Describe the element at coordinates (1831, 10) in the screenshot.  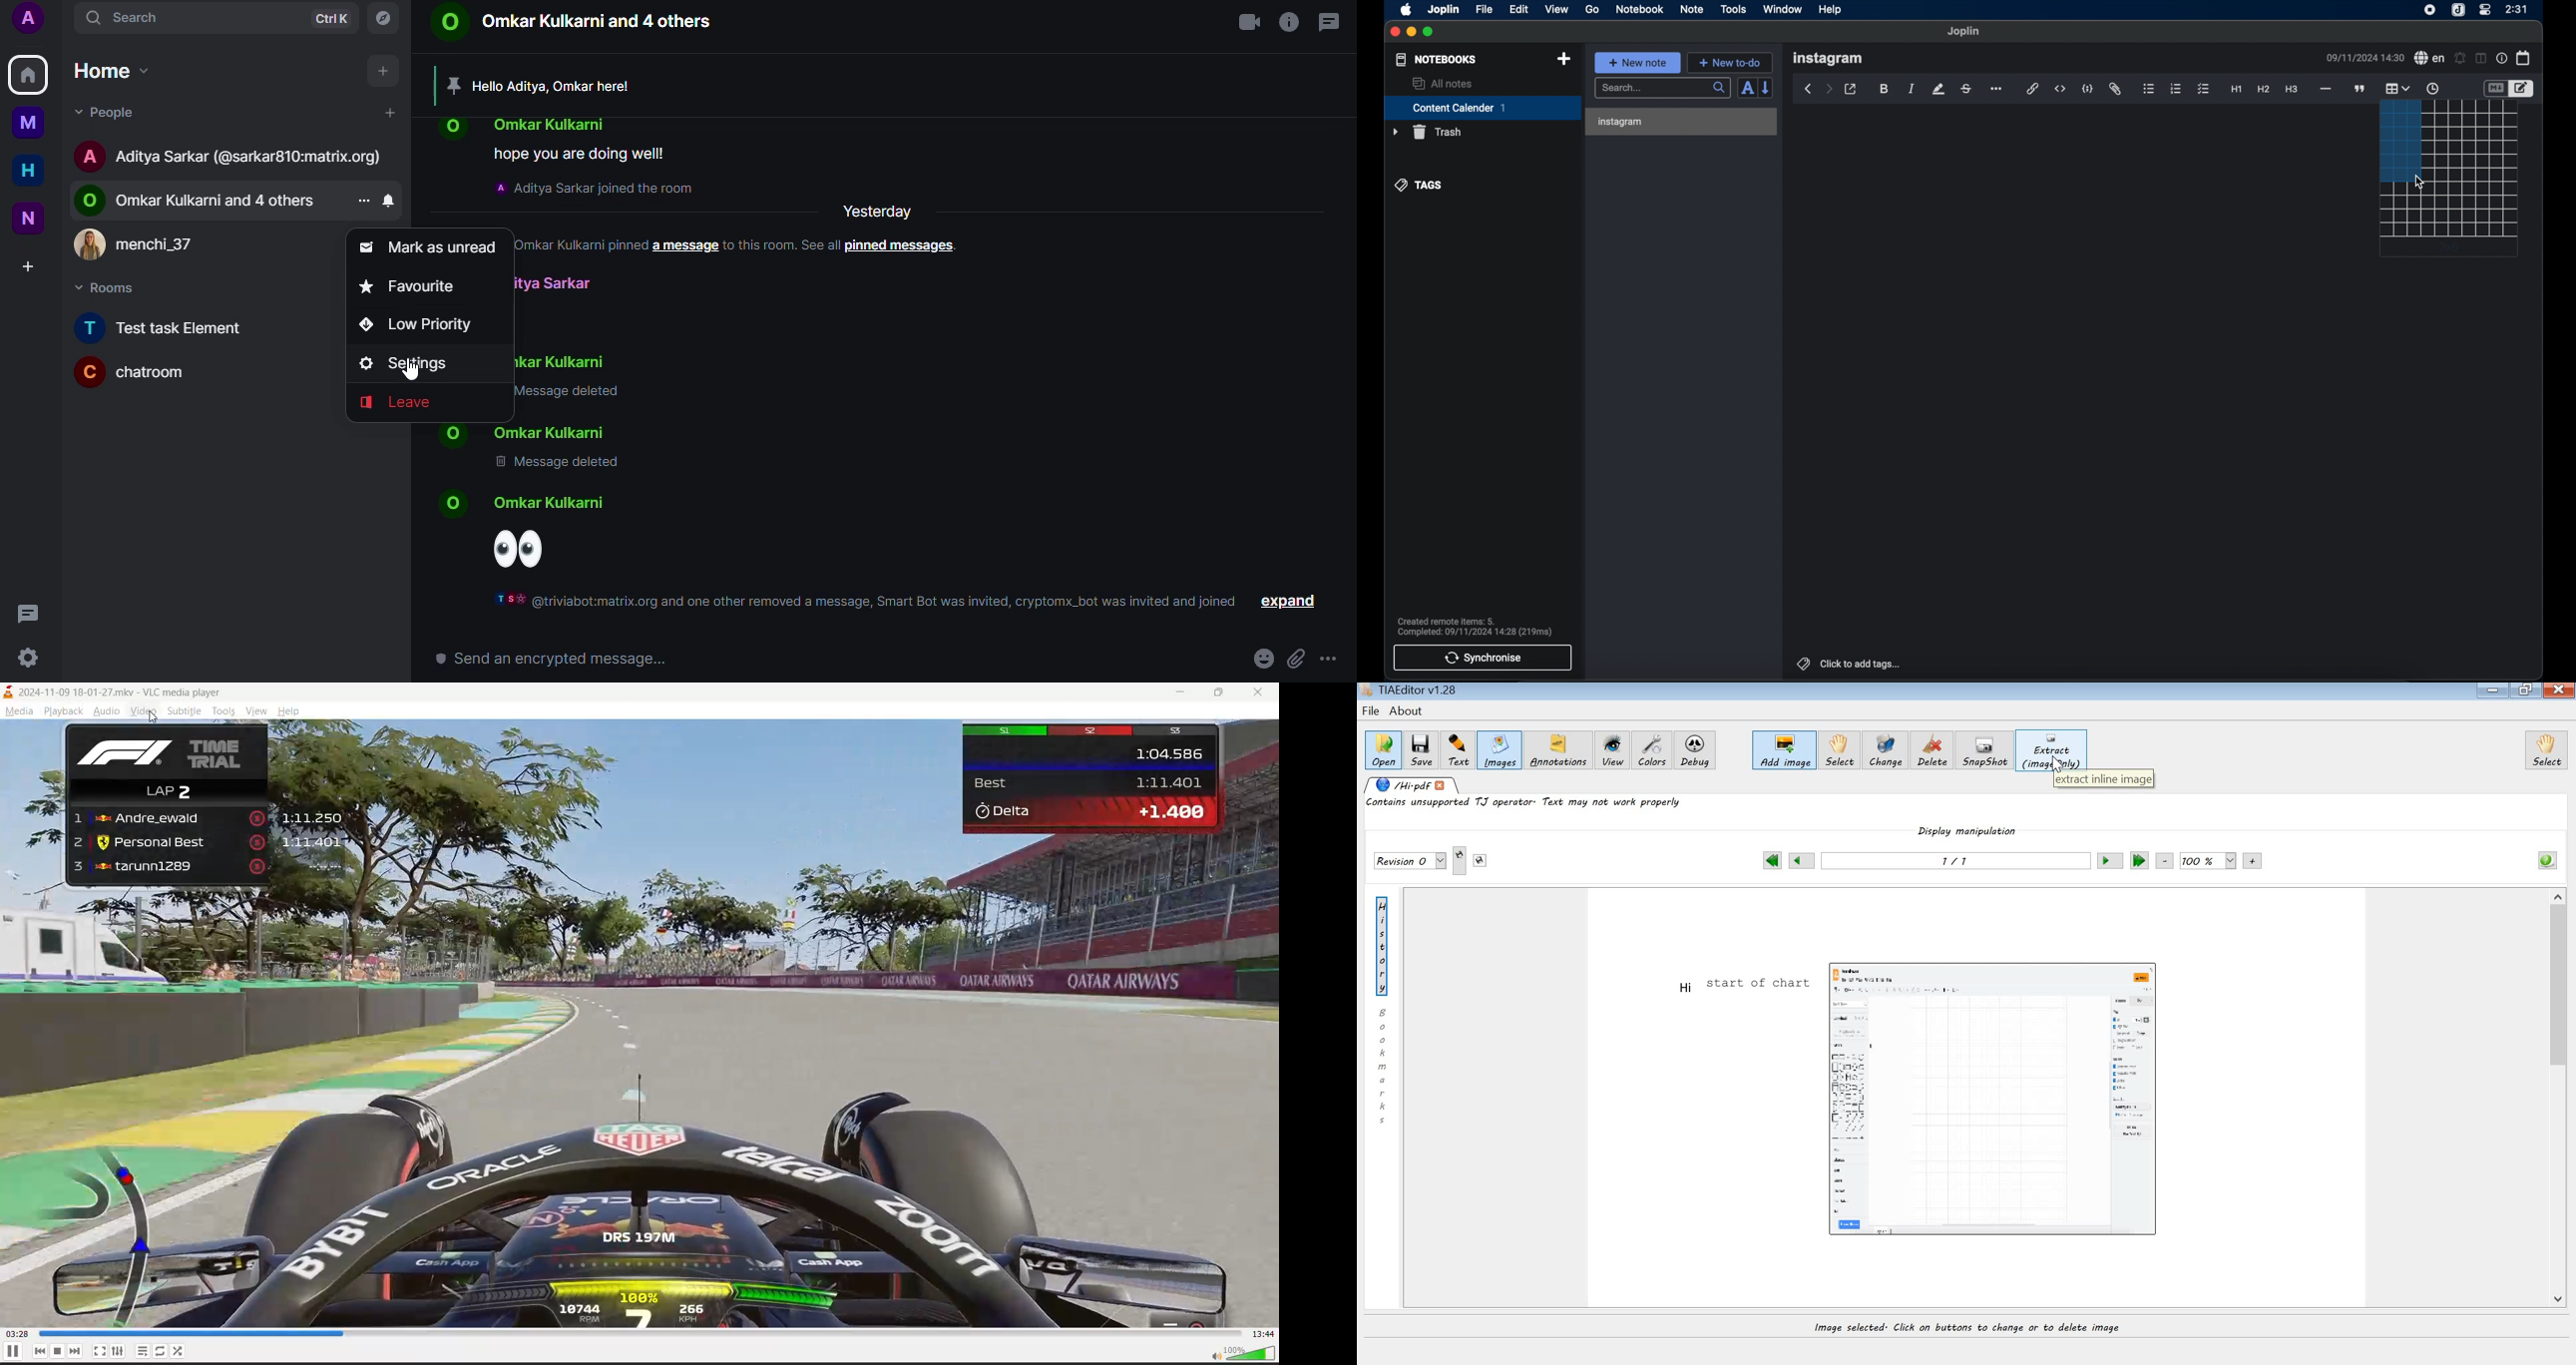
I see `help` at that location.